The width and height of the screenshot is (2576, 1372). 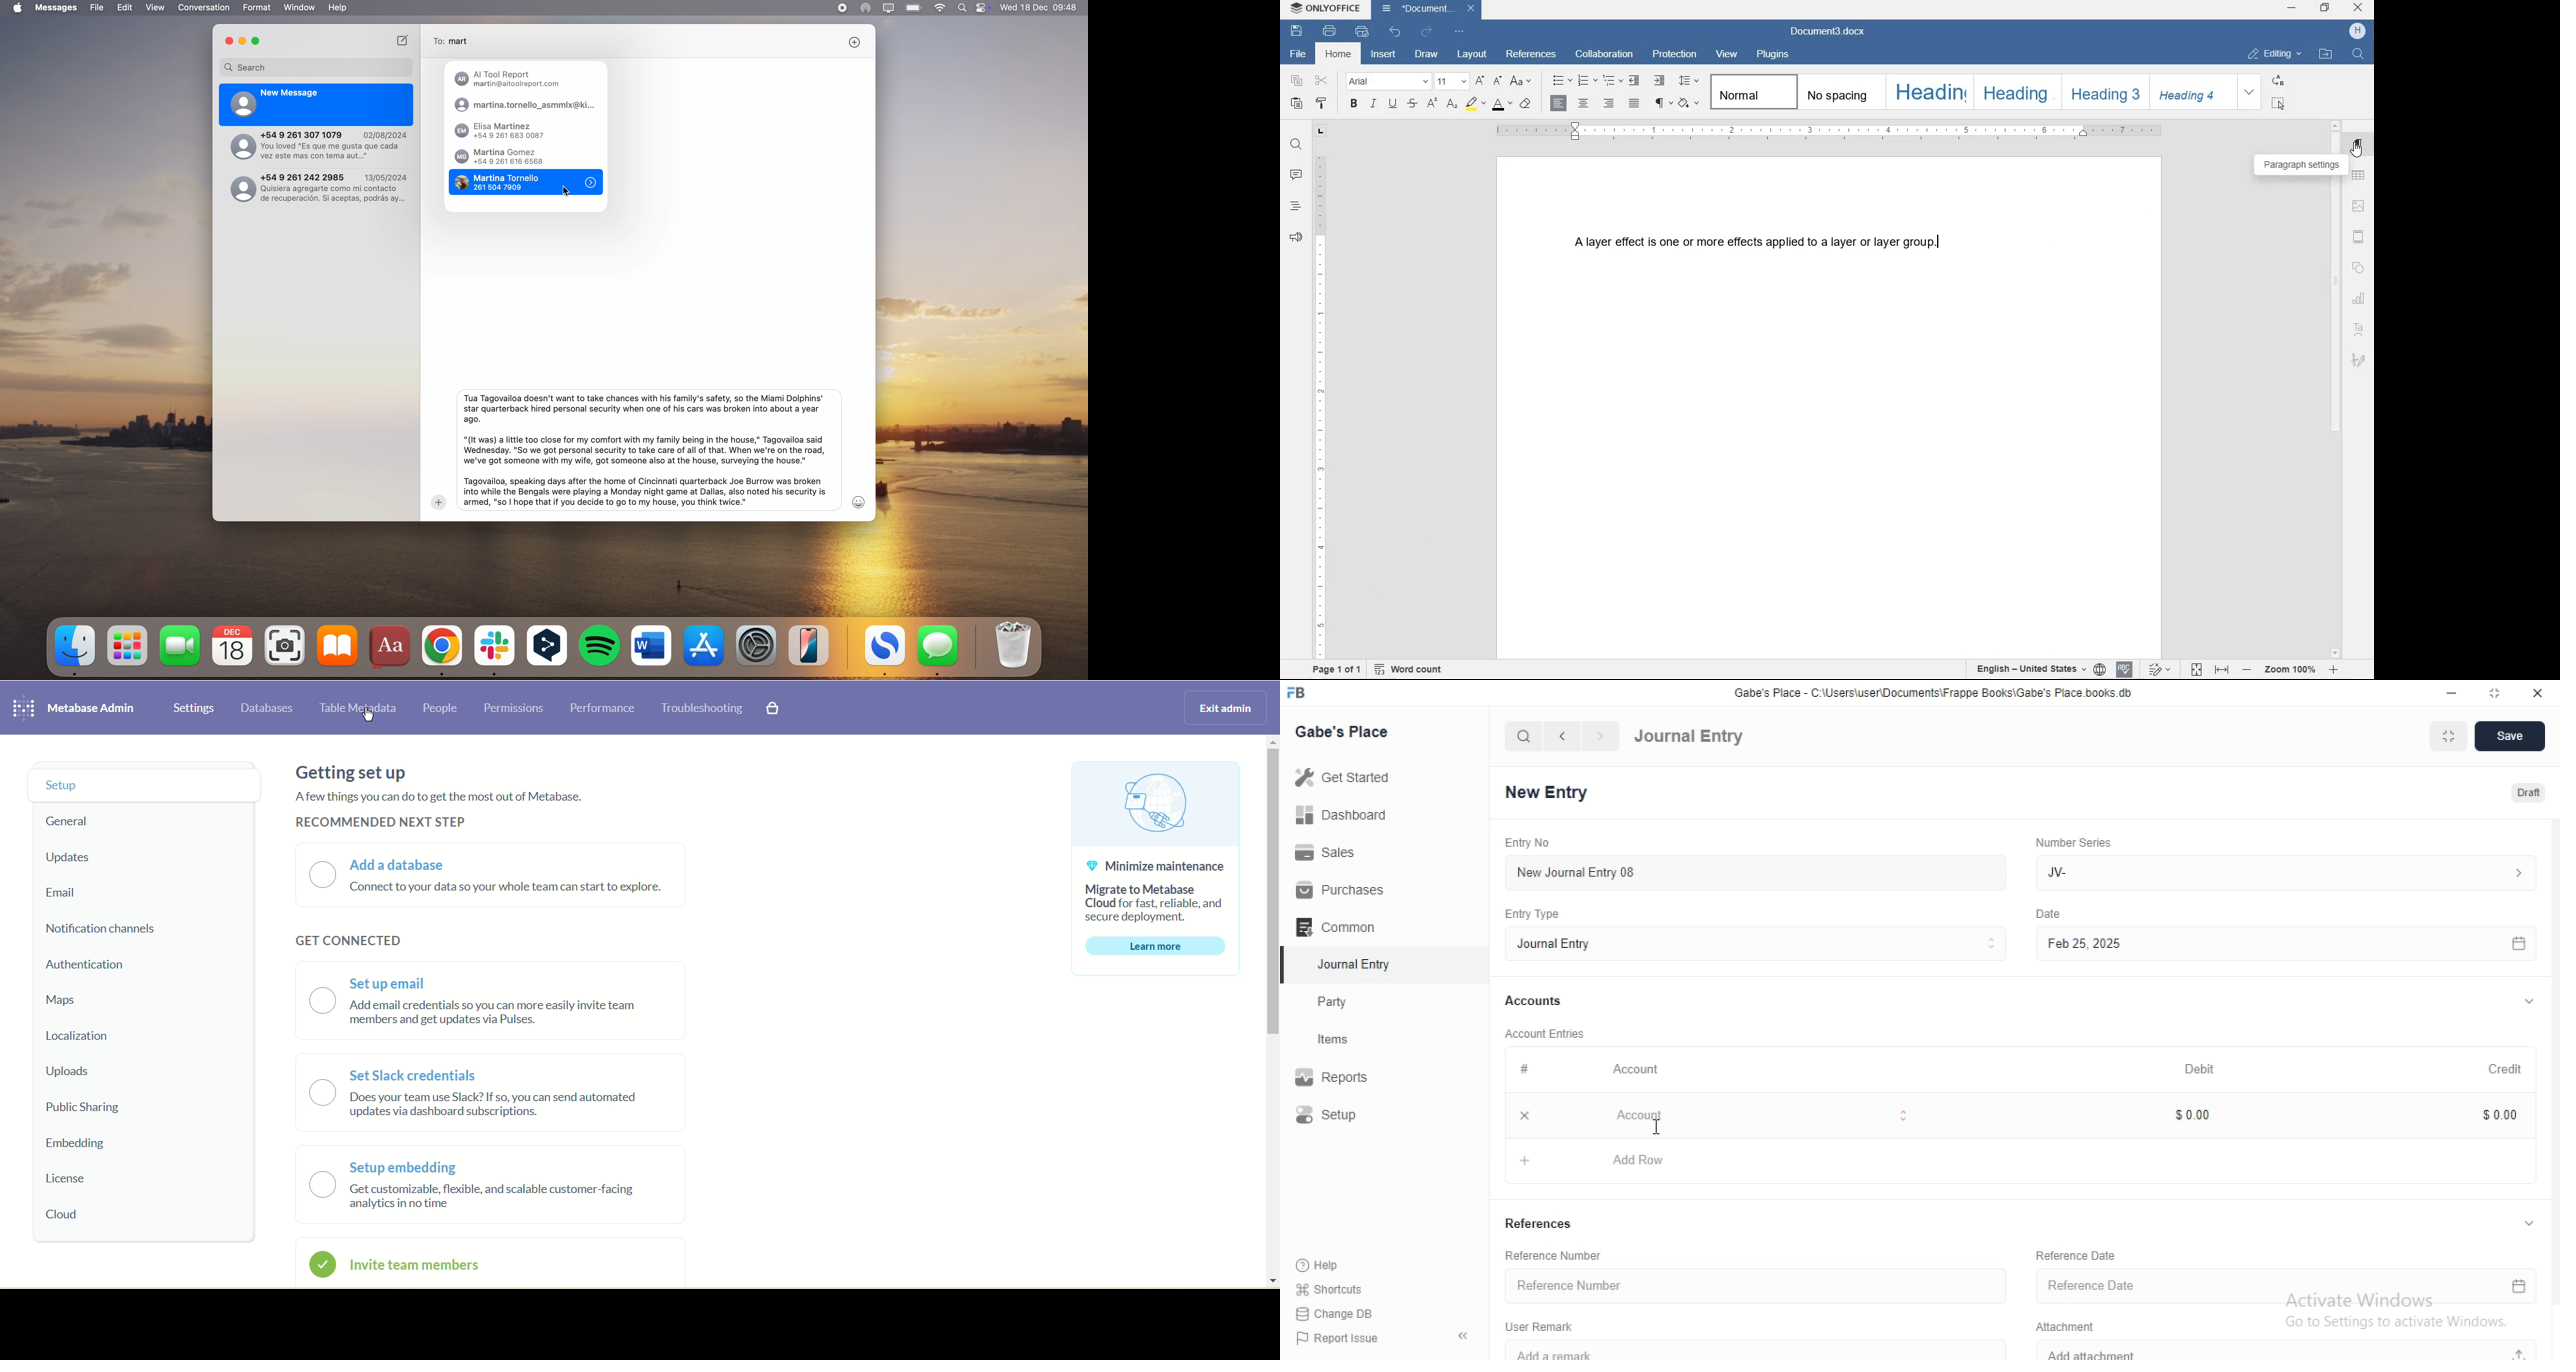 What do you see at coordinates (1463, 1337) in the screenshot?
I see `collapse sidebar` at bounding box center [1463, 1337].